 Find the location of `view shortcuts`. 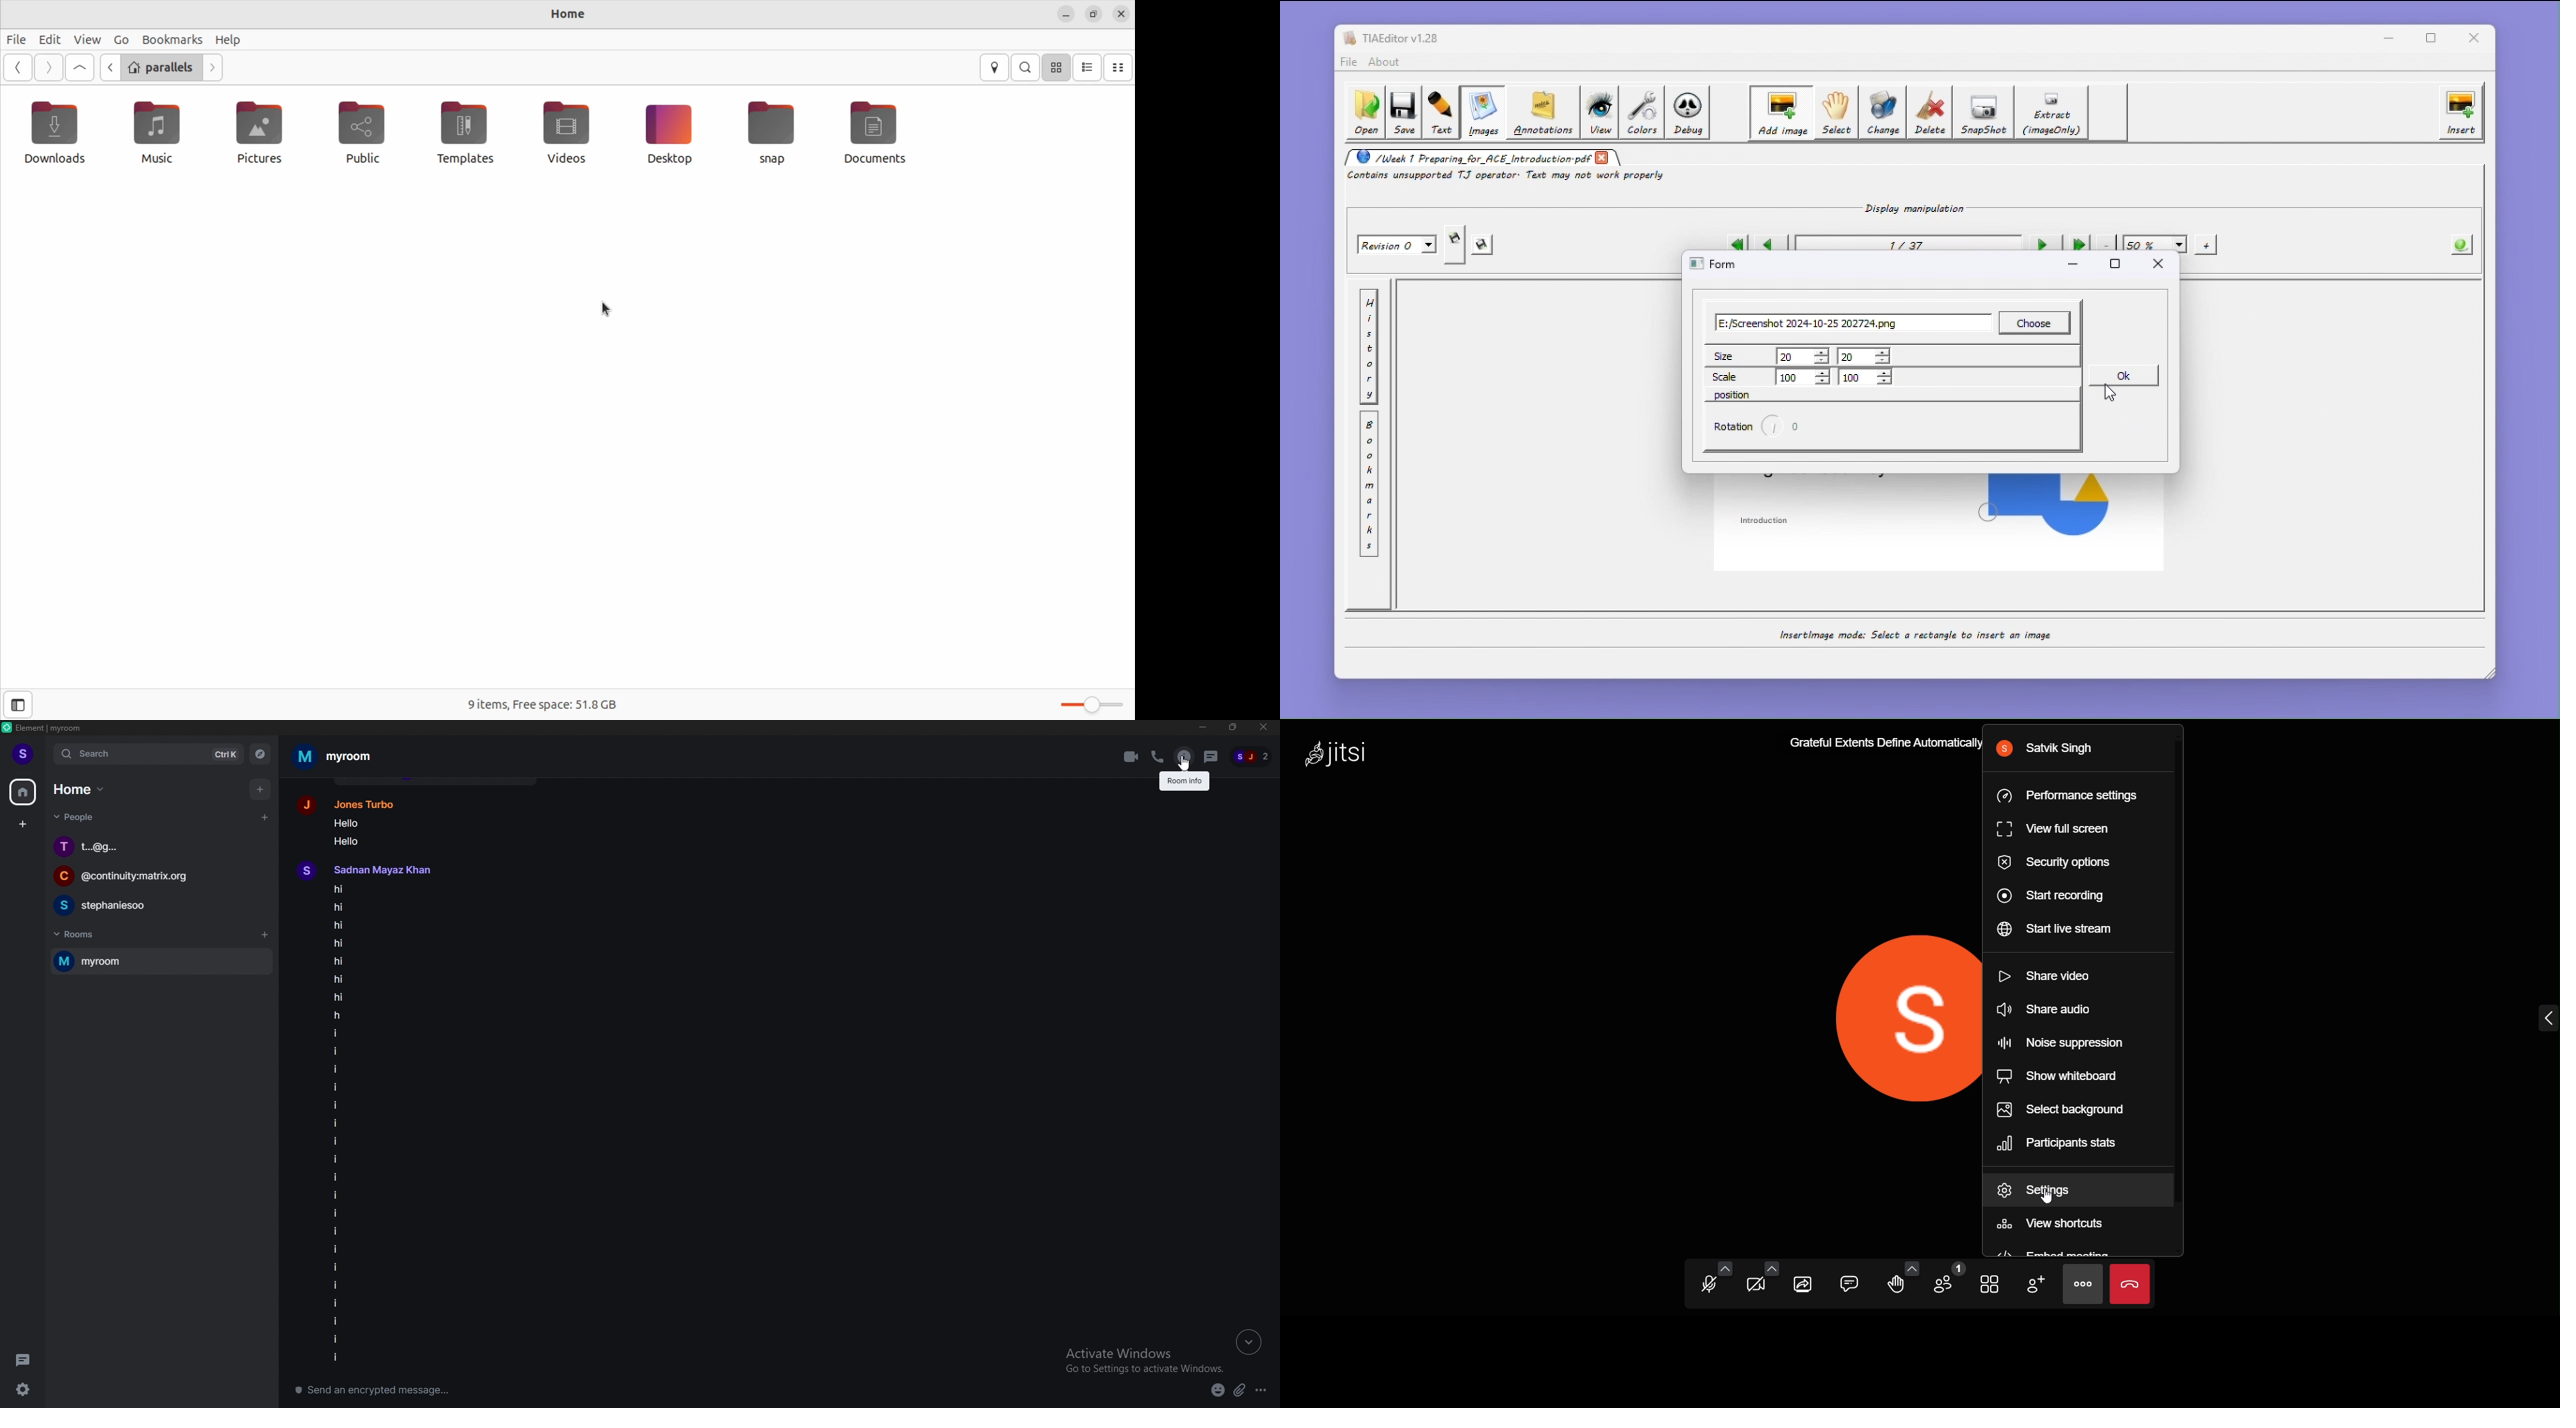

view shortcuts is located at coordinates (2057, 1224).